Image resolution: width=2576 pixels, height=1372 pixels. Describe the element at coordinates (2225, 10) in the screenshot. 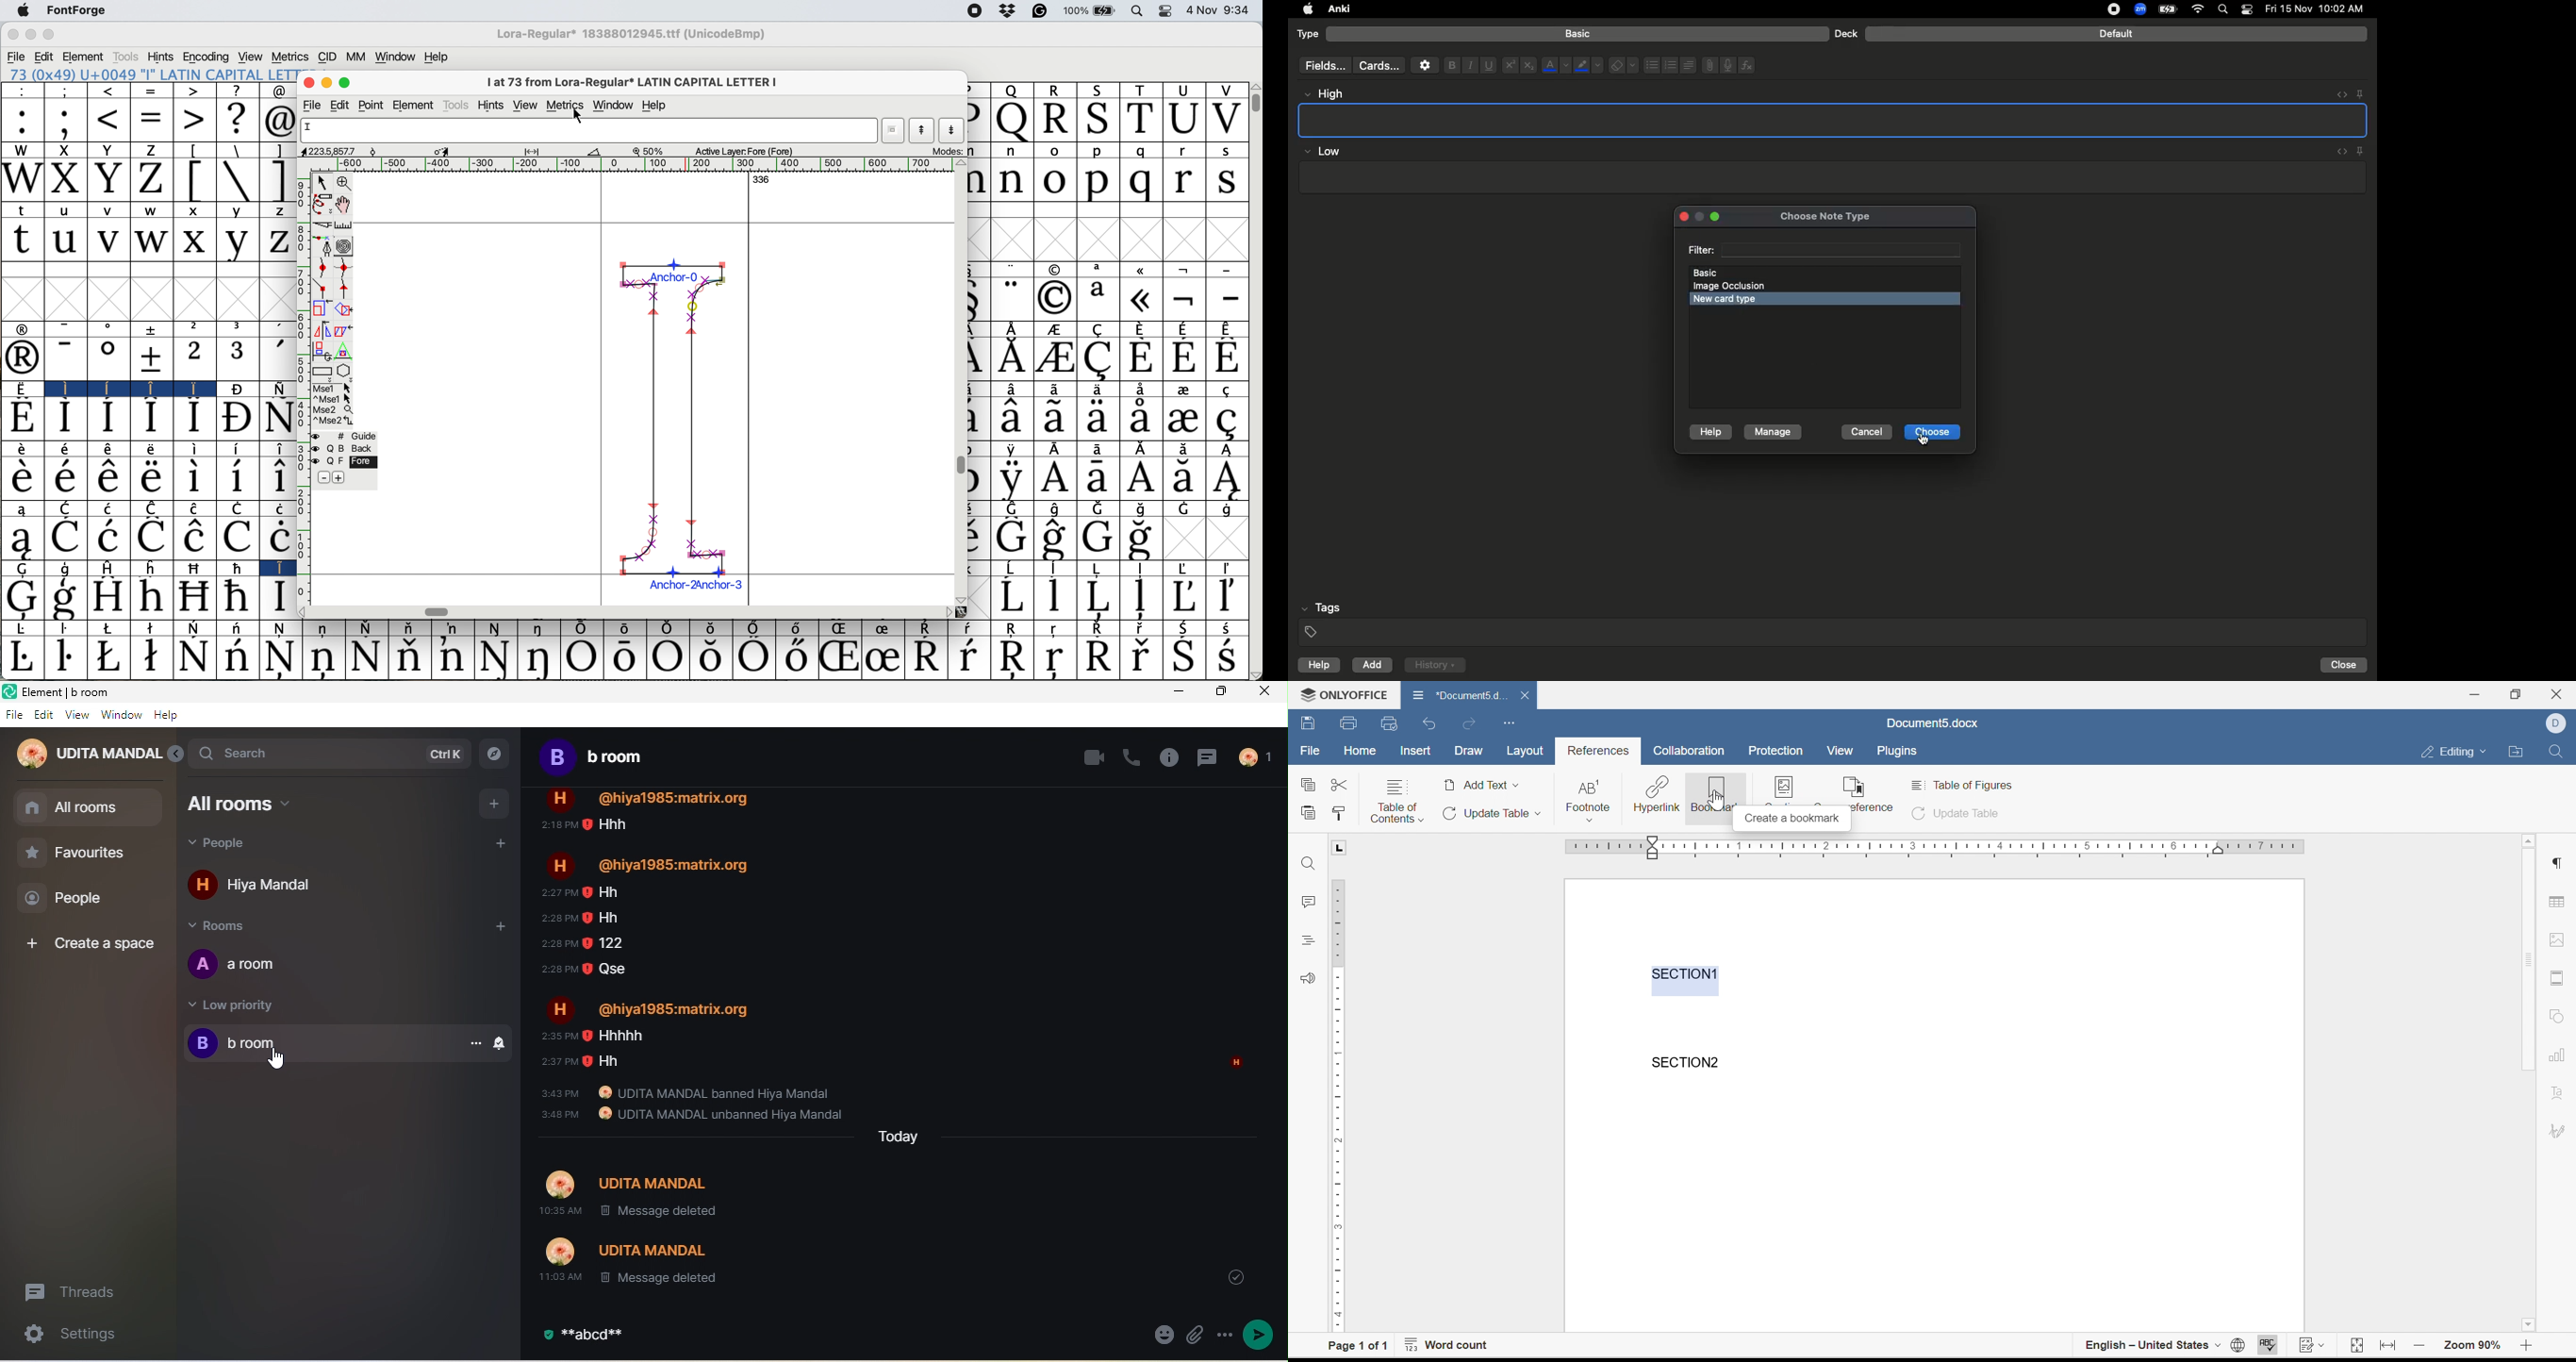

I see `Search` at that location.